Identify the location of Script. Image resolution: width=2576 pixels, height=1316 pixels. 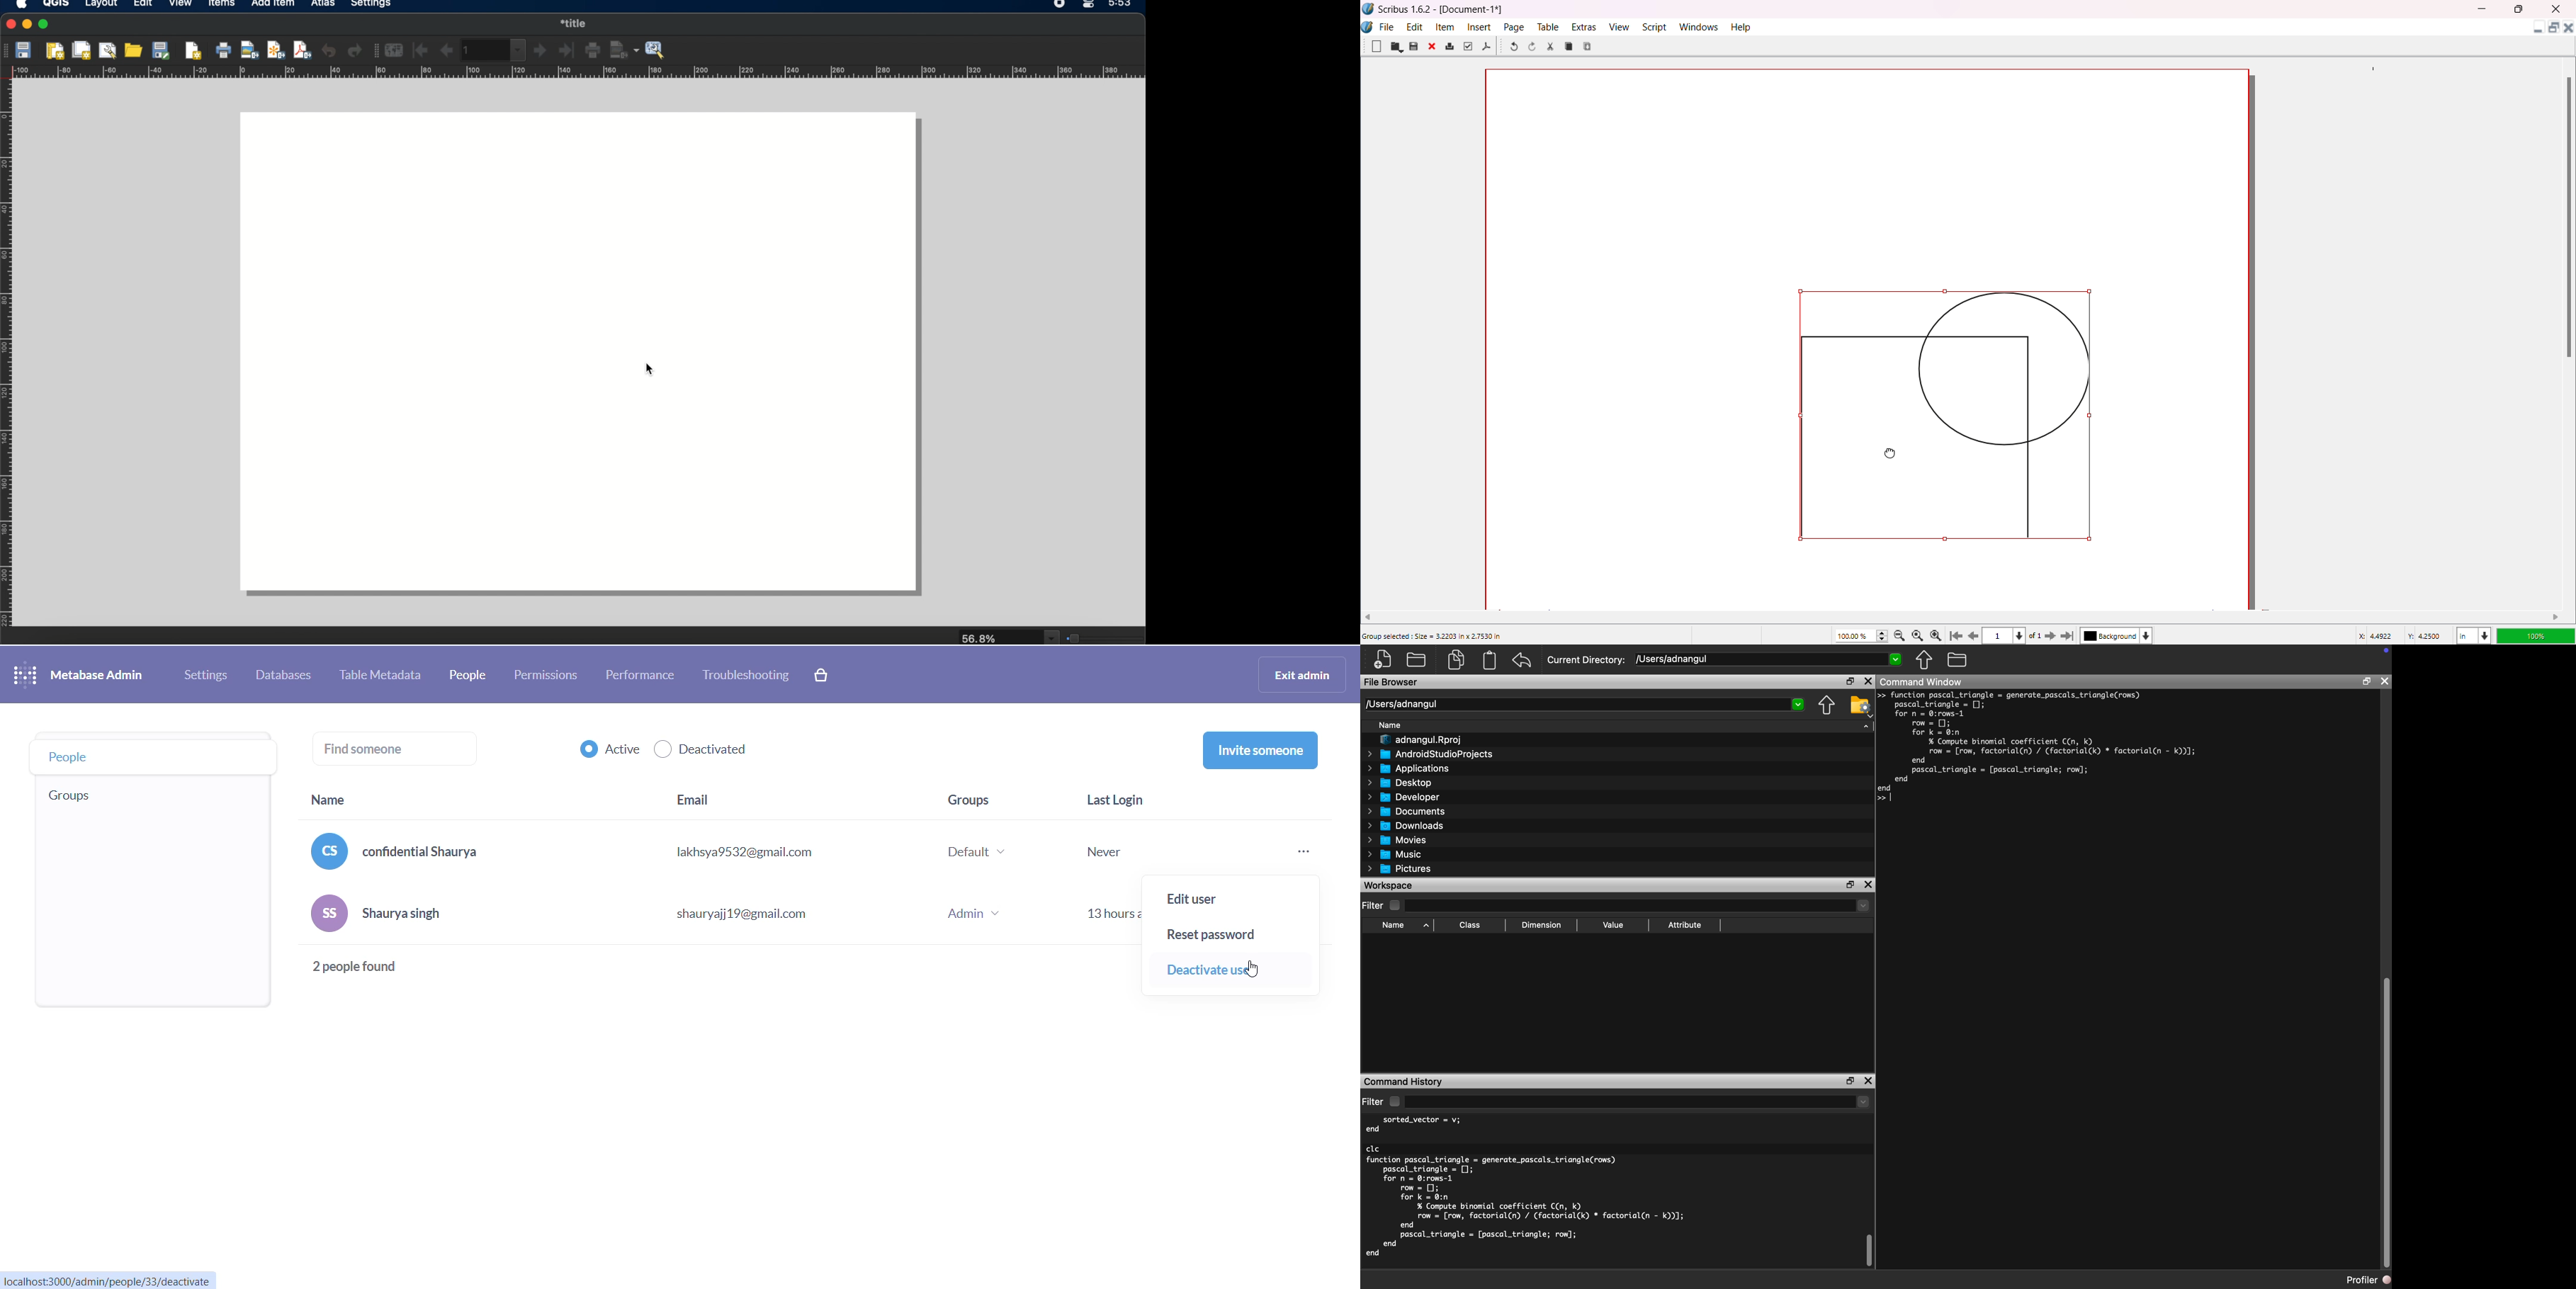
(1656, 26).